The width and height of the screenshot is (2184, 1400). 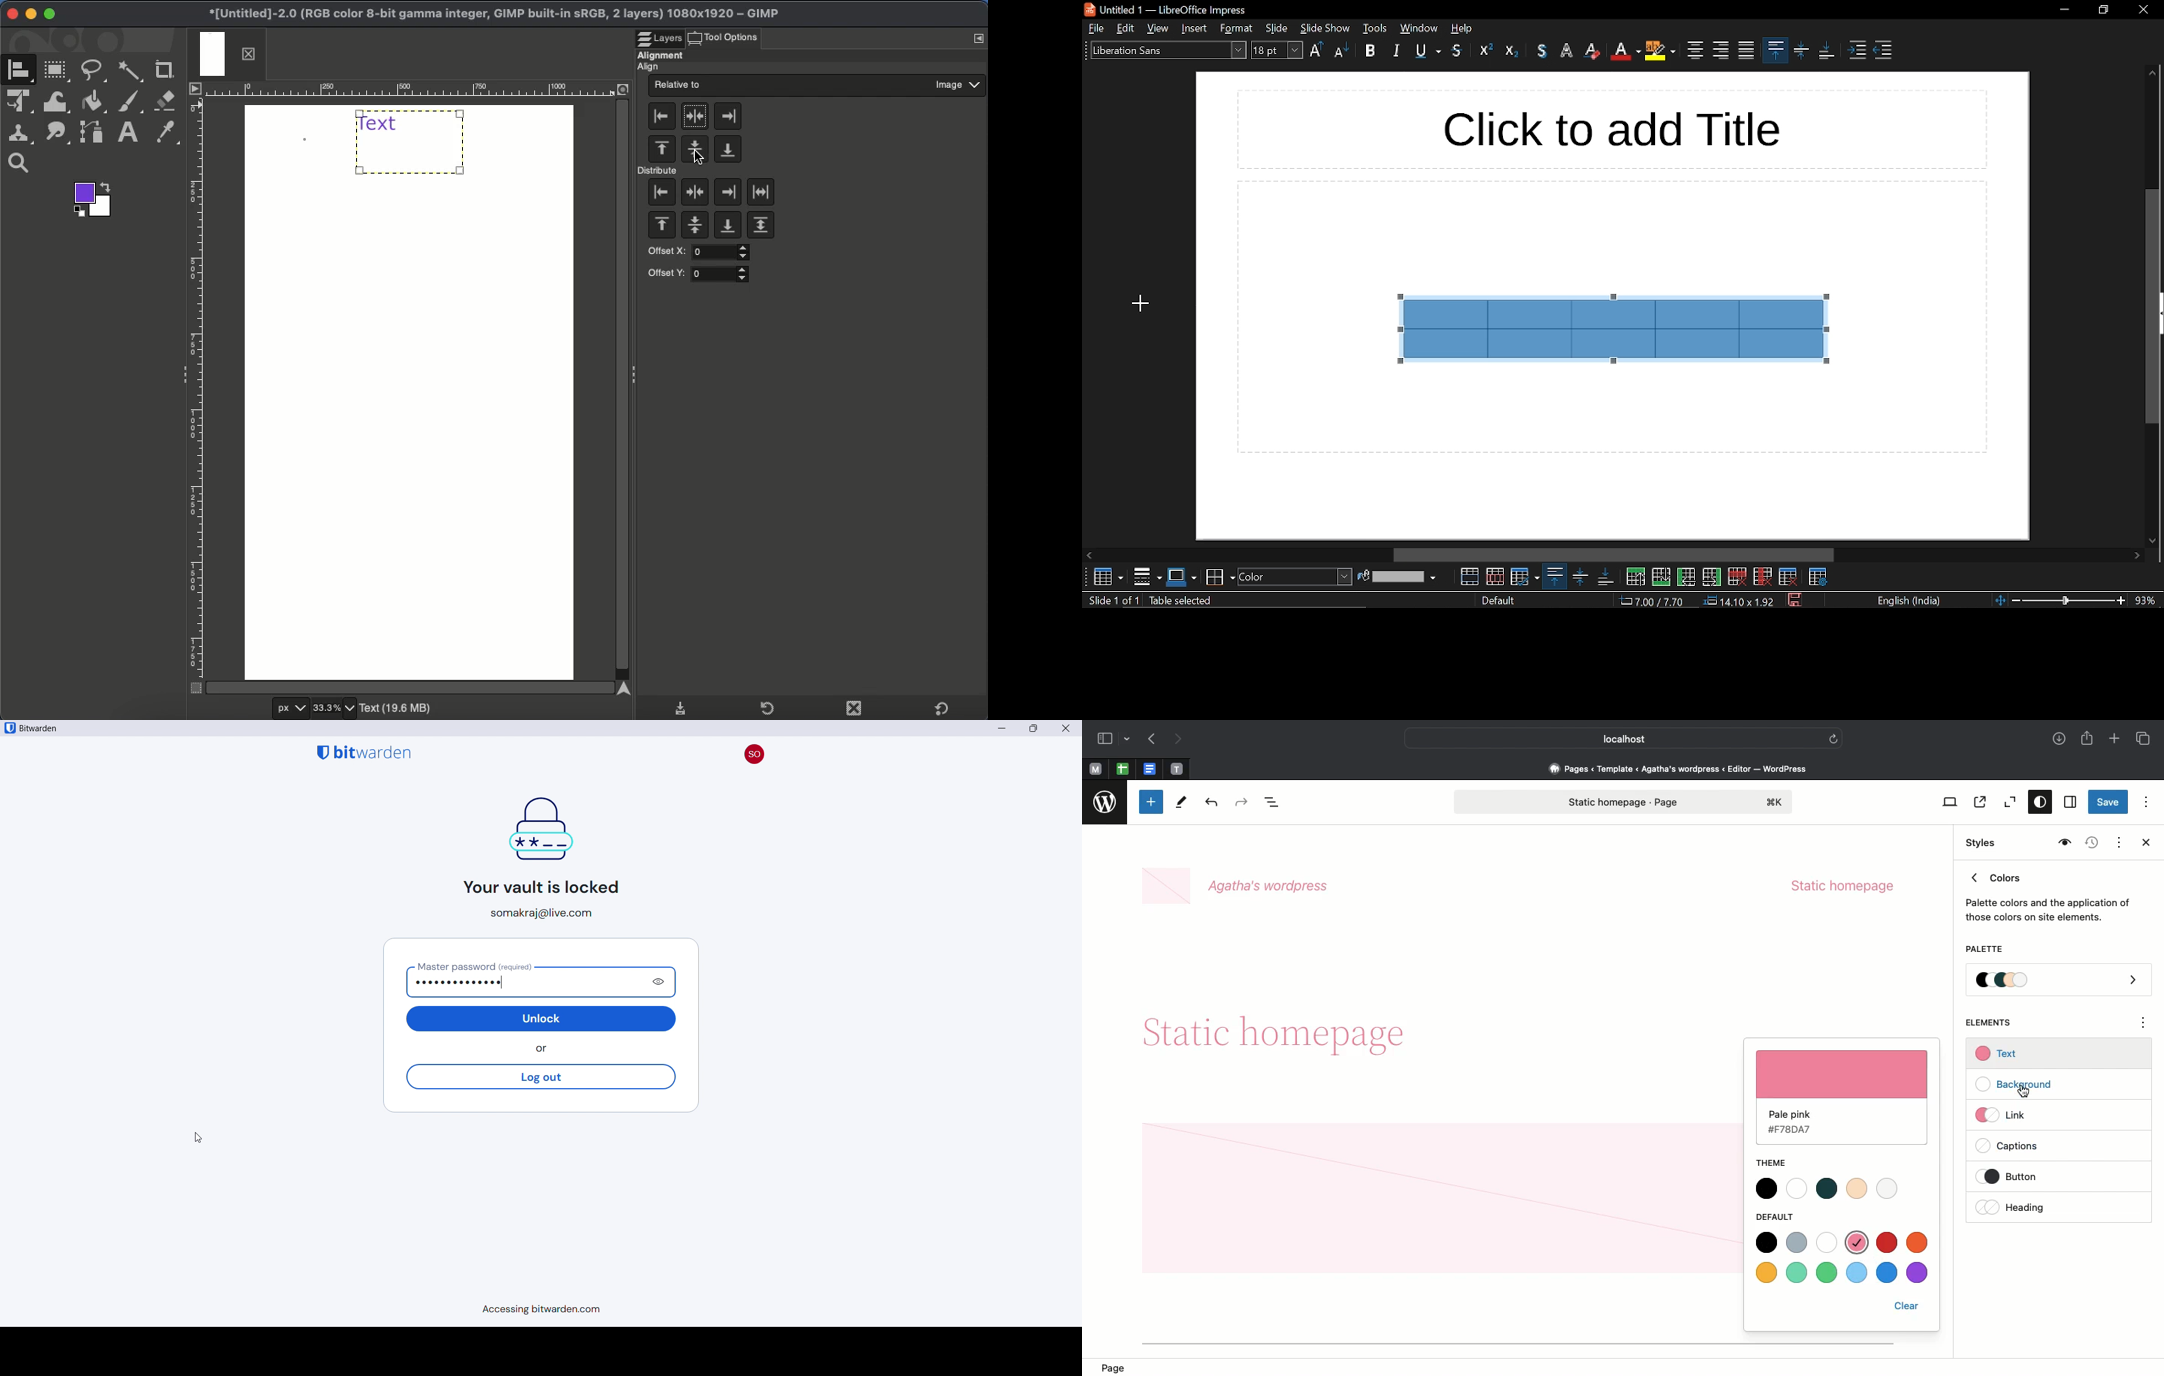 What do you see at coordinates (1396, 49) in the screenshot?
I see `italic` at bounding box center [1396, 49].